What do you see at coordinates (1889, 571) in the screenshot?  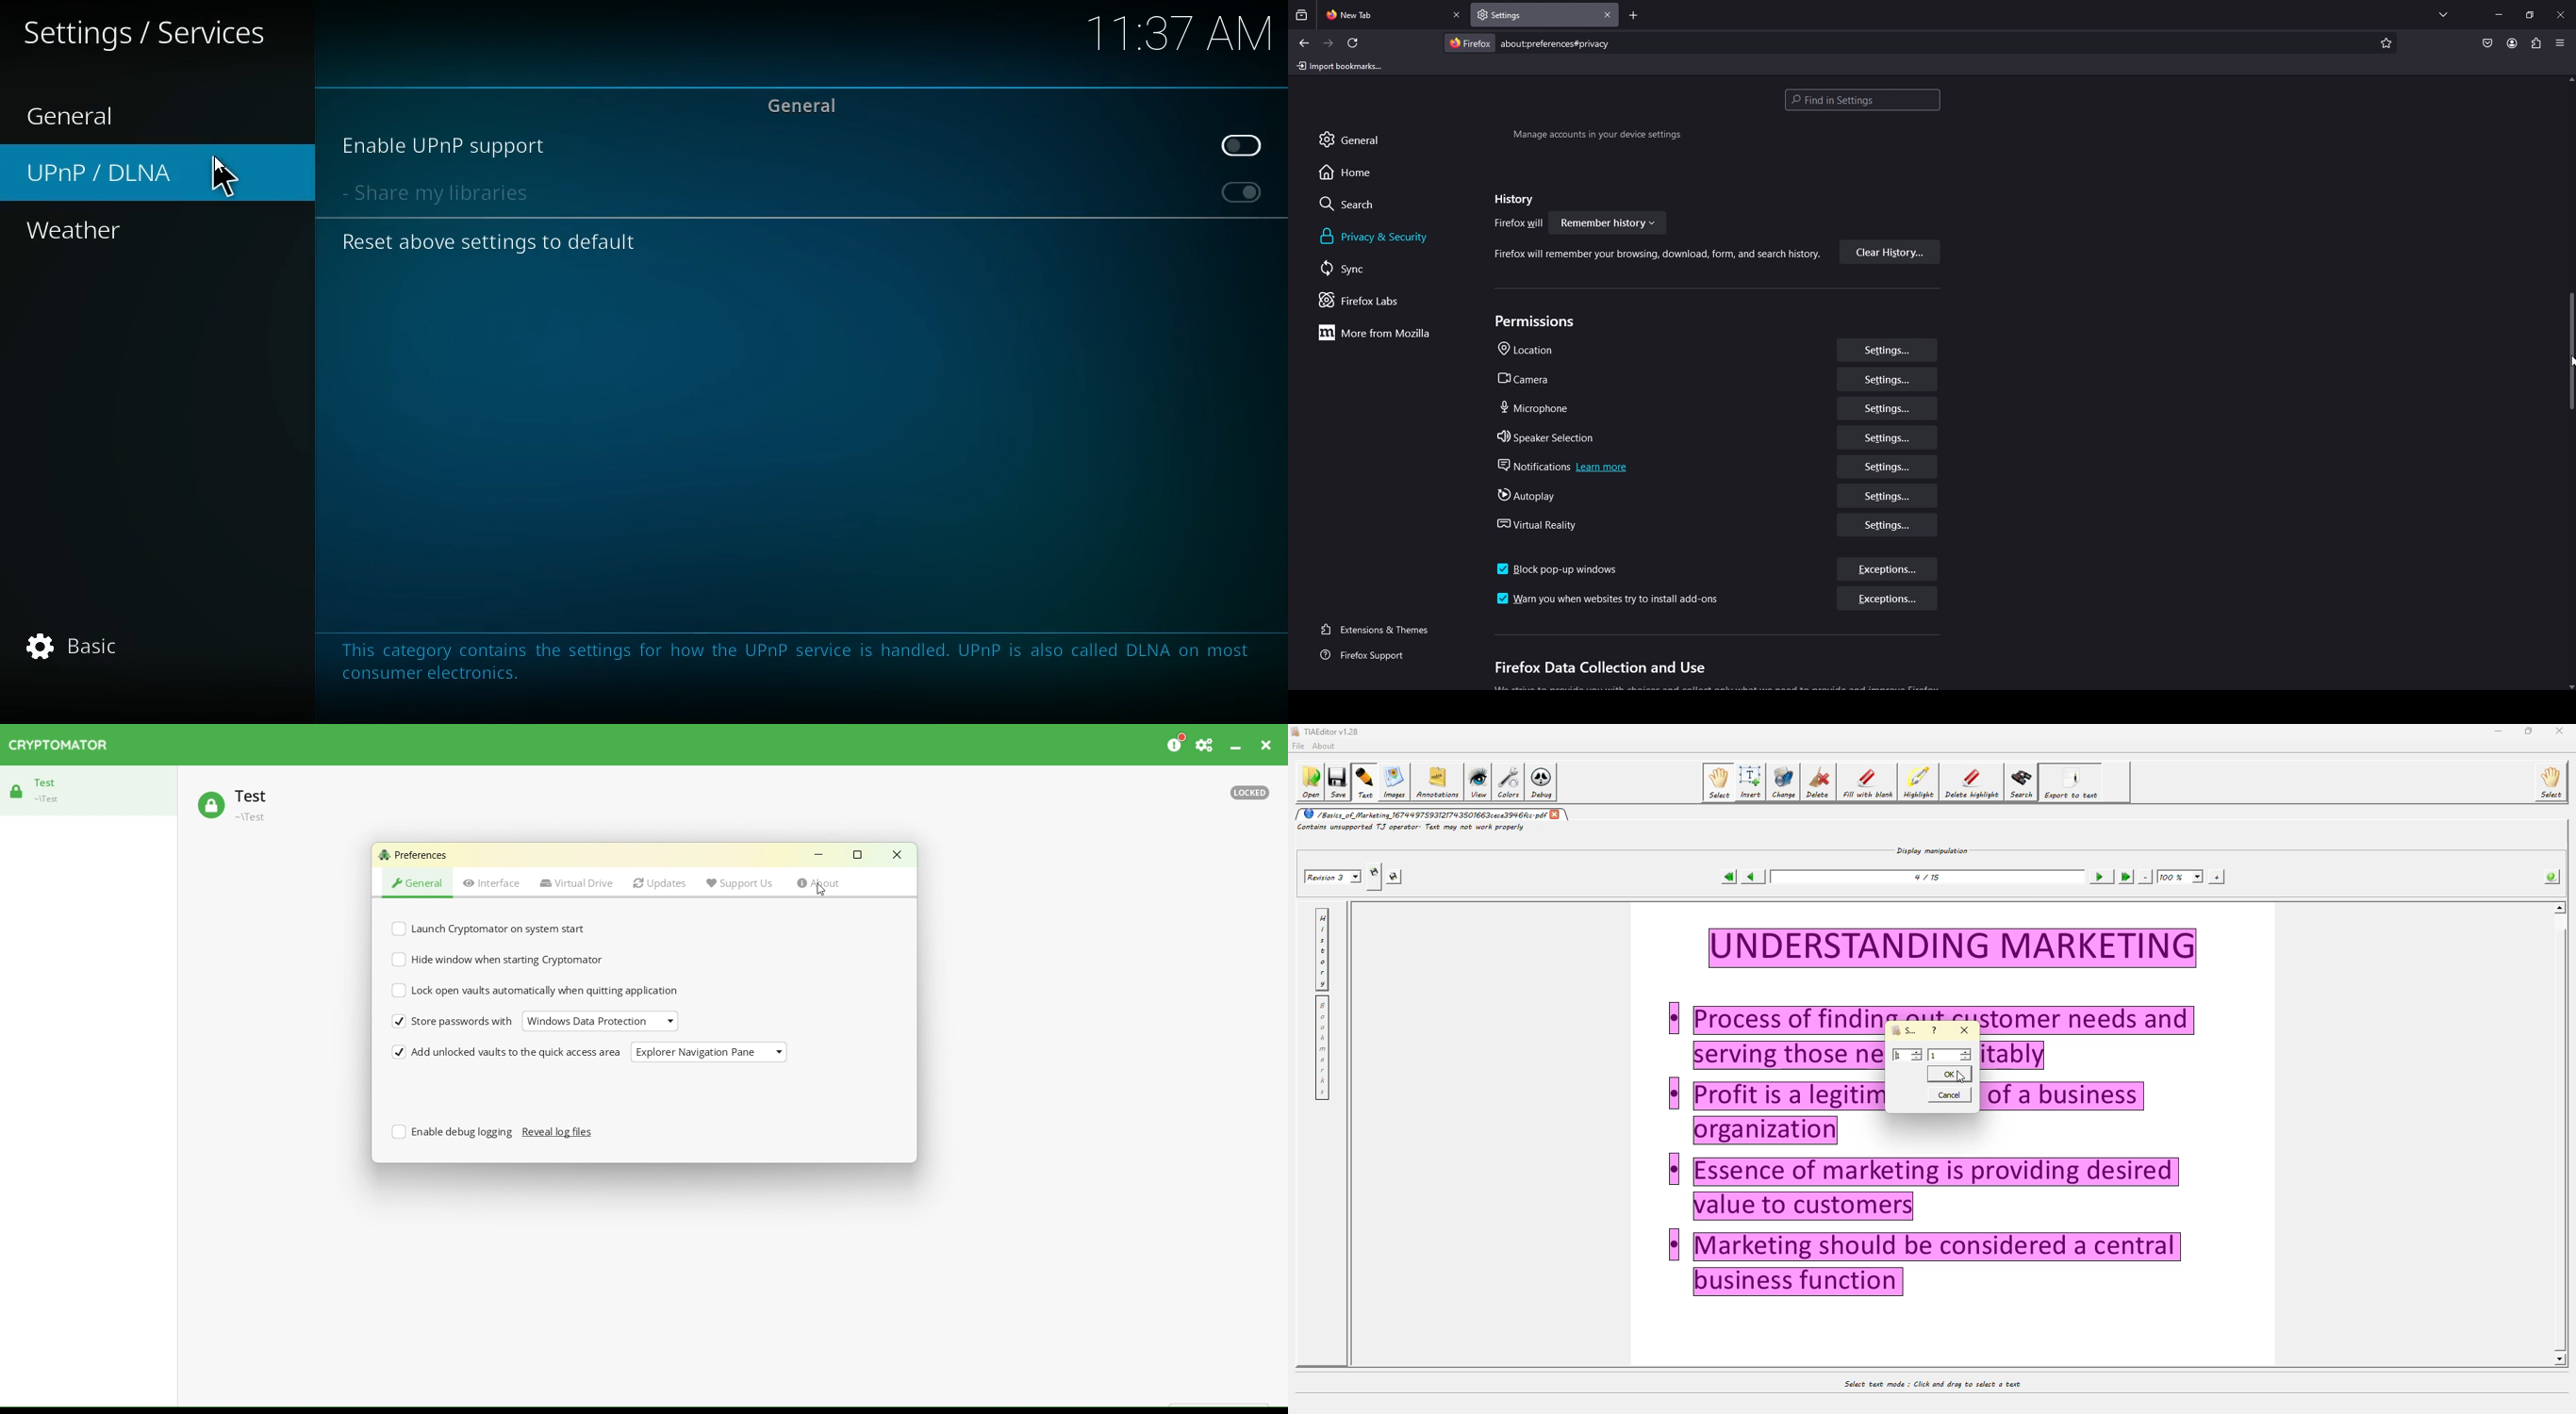 I see `exceptions` at bounding box center [1889, 571].